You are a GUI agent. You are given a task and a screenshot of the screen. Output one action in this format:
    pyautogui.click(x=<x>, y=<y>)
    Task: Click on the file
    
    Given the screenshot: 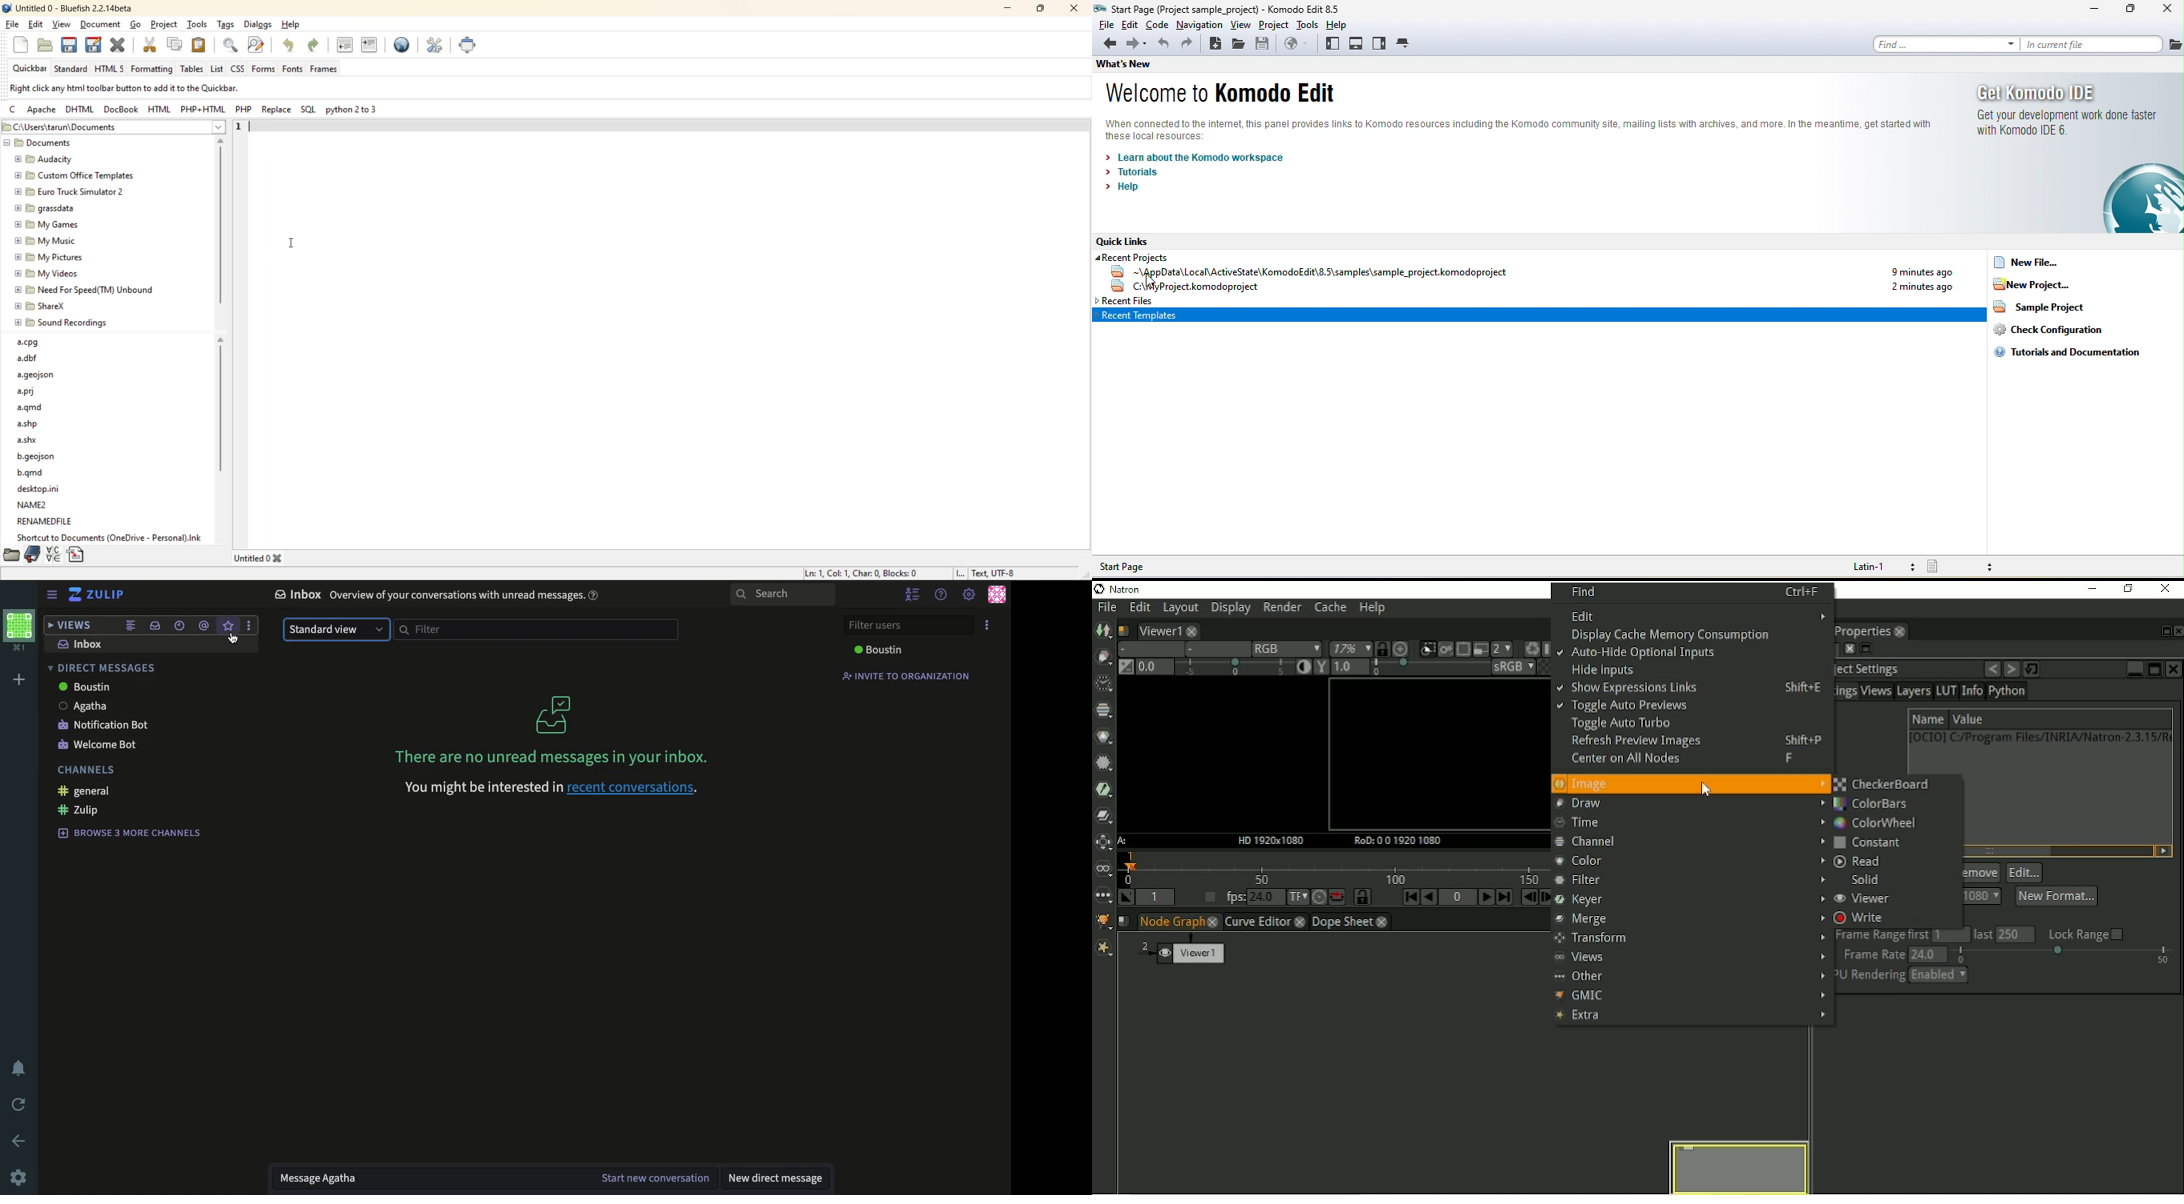 What is the action you would take?
    pyautogui.click(x=11, y=24)
    